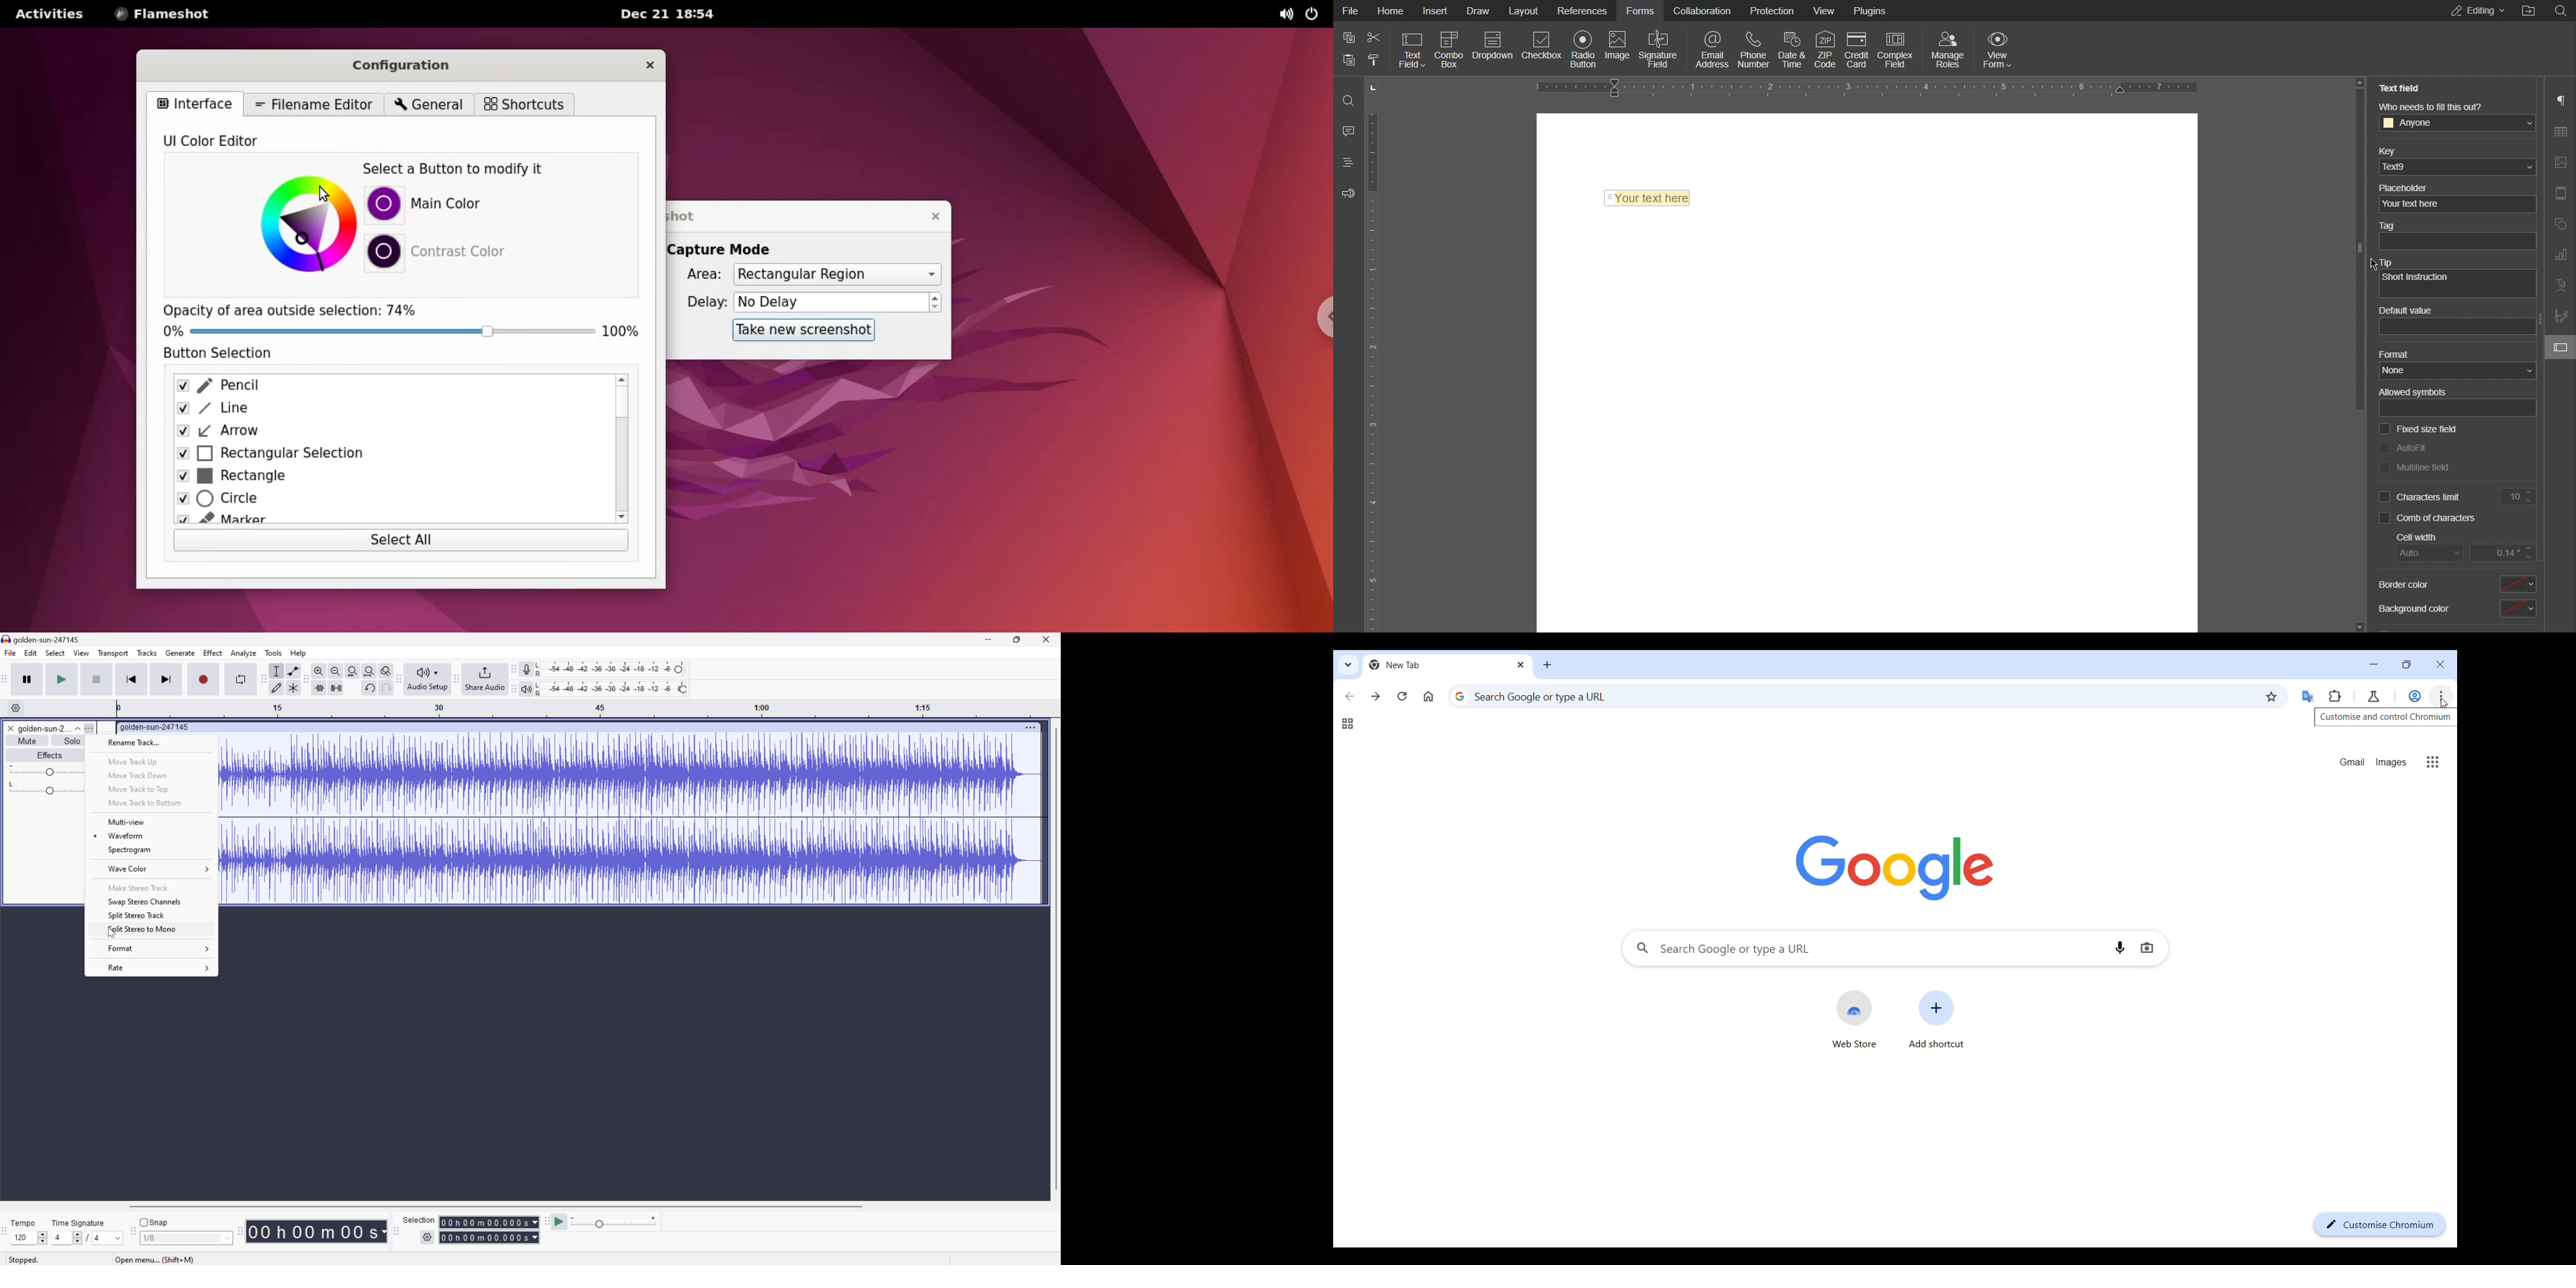  Describe the element at coordinates (2434, 762) in the screenshot. I see `Google apps` at that location.